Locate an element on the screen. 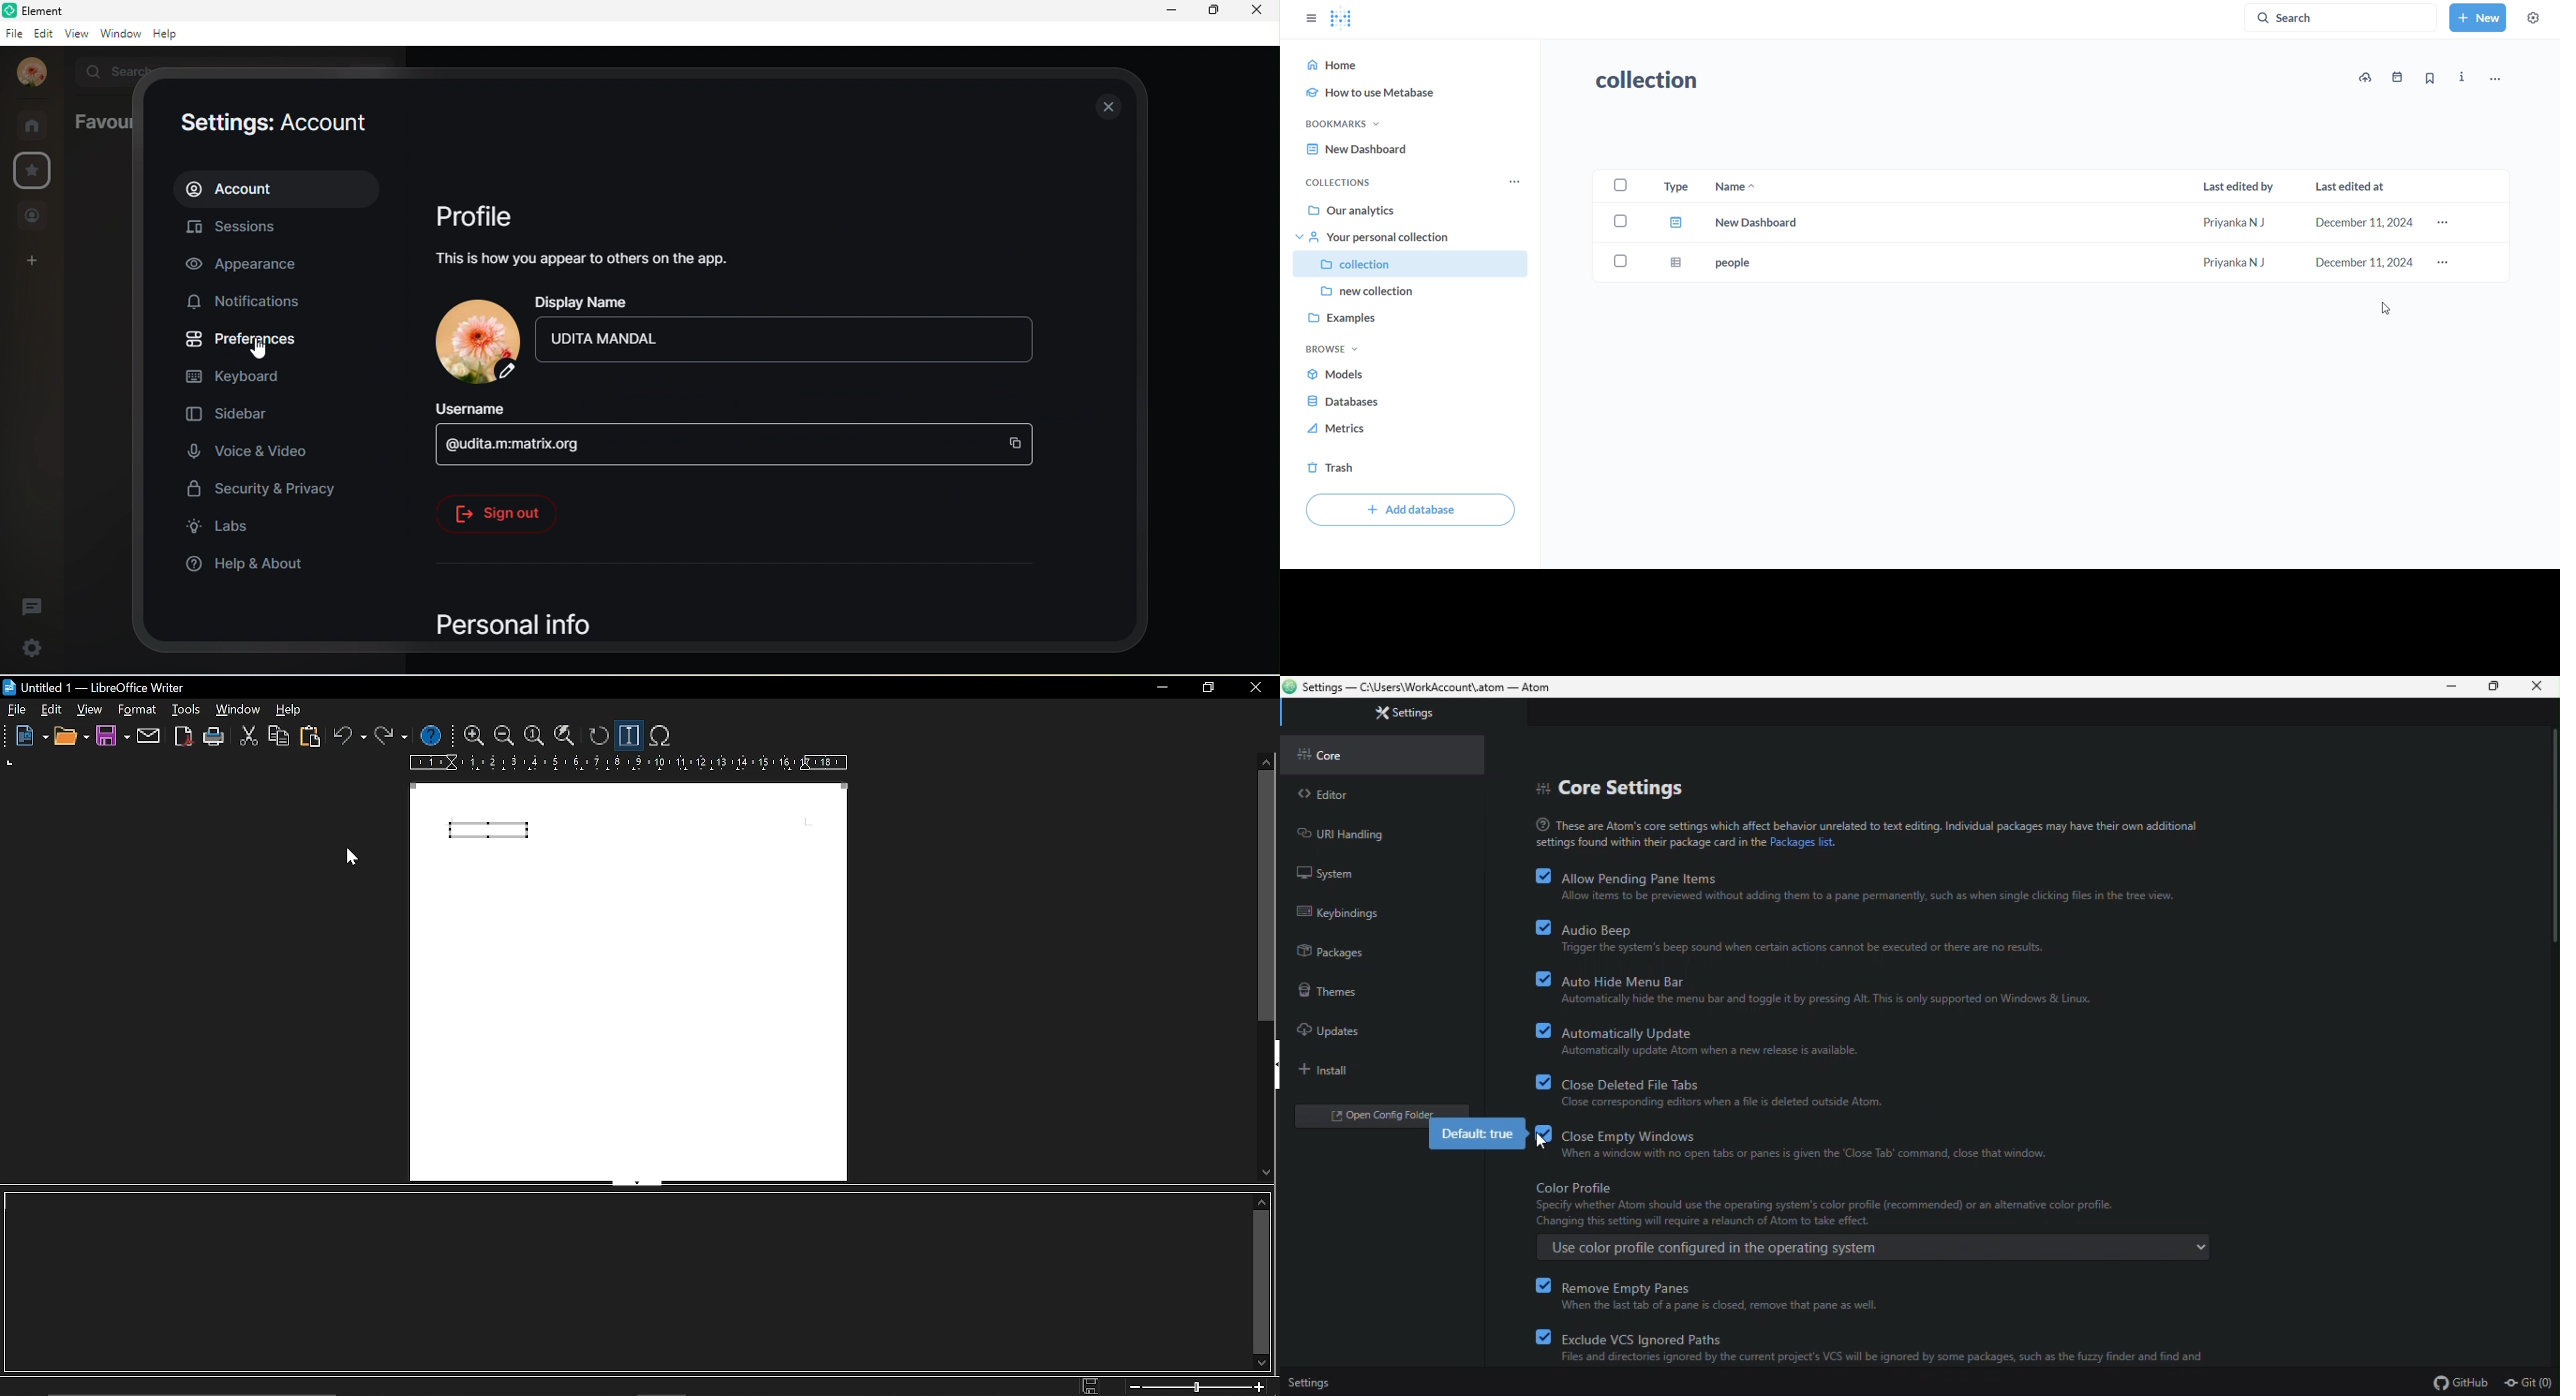  sign out is located at coordinates (497, 514).